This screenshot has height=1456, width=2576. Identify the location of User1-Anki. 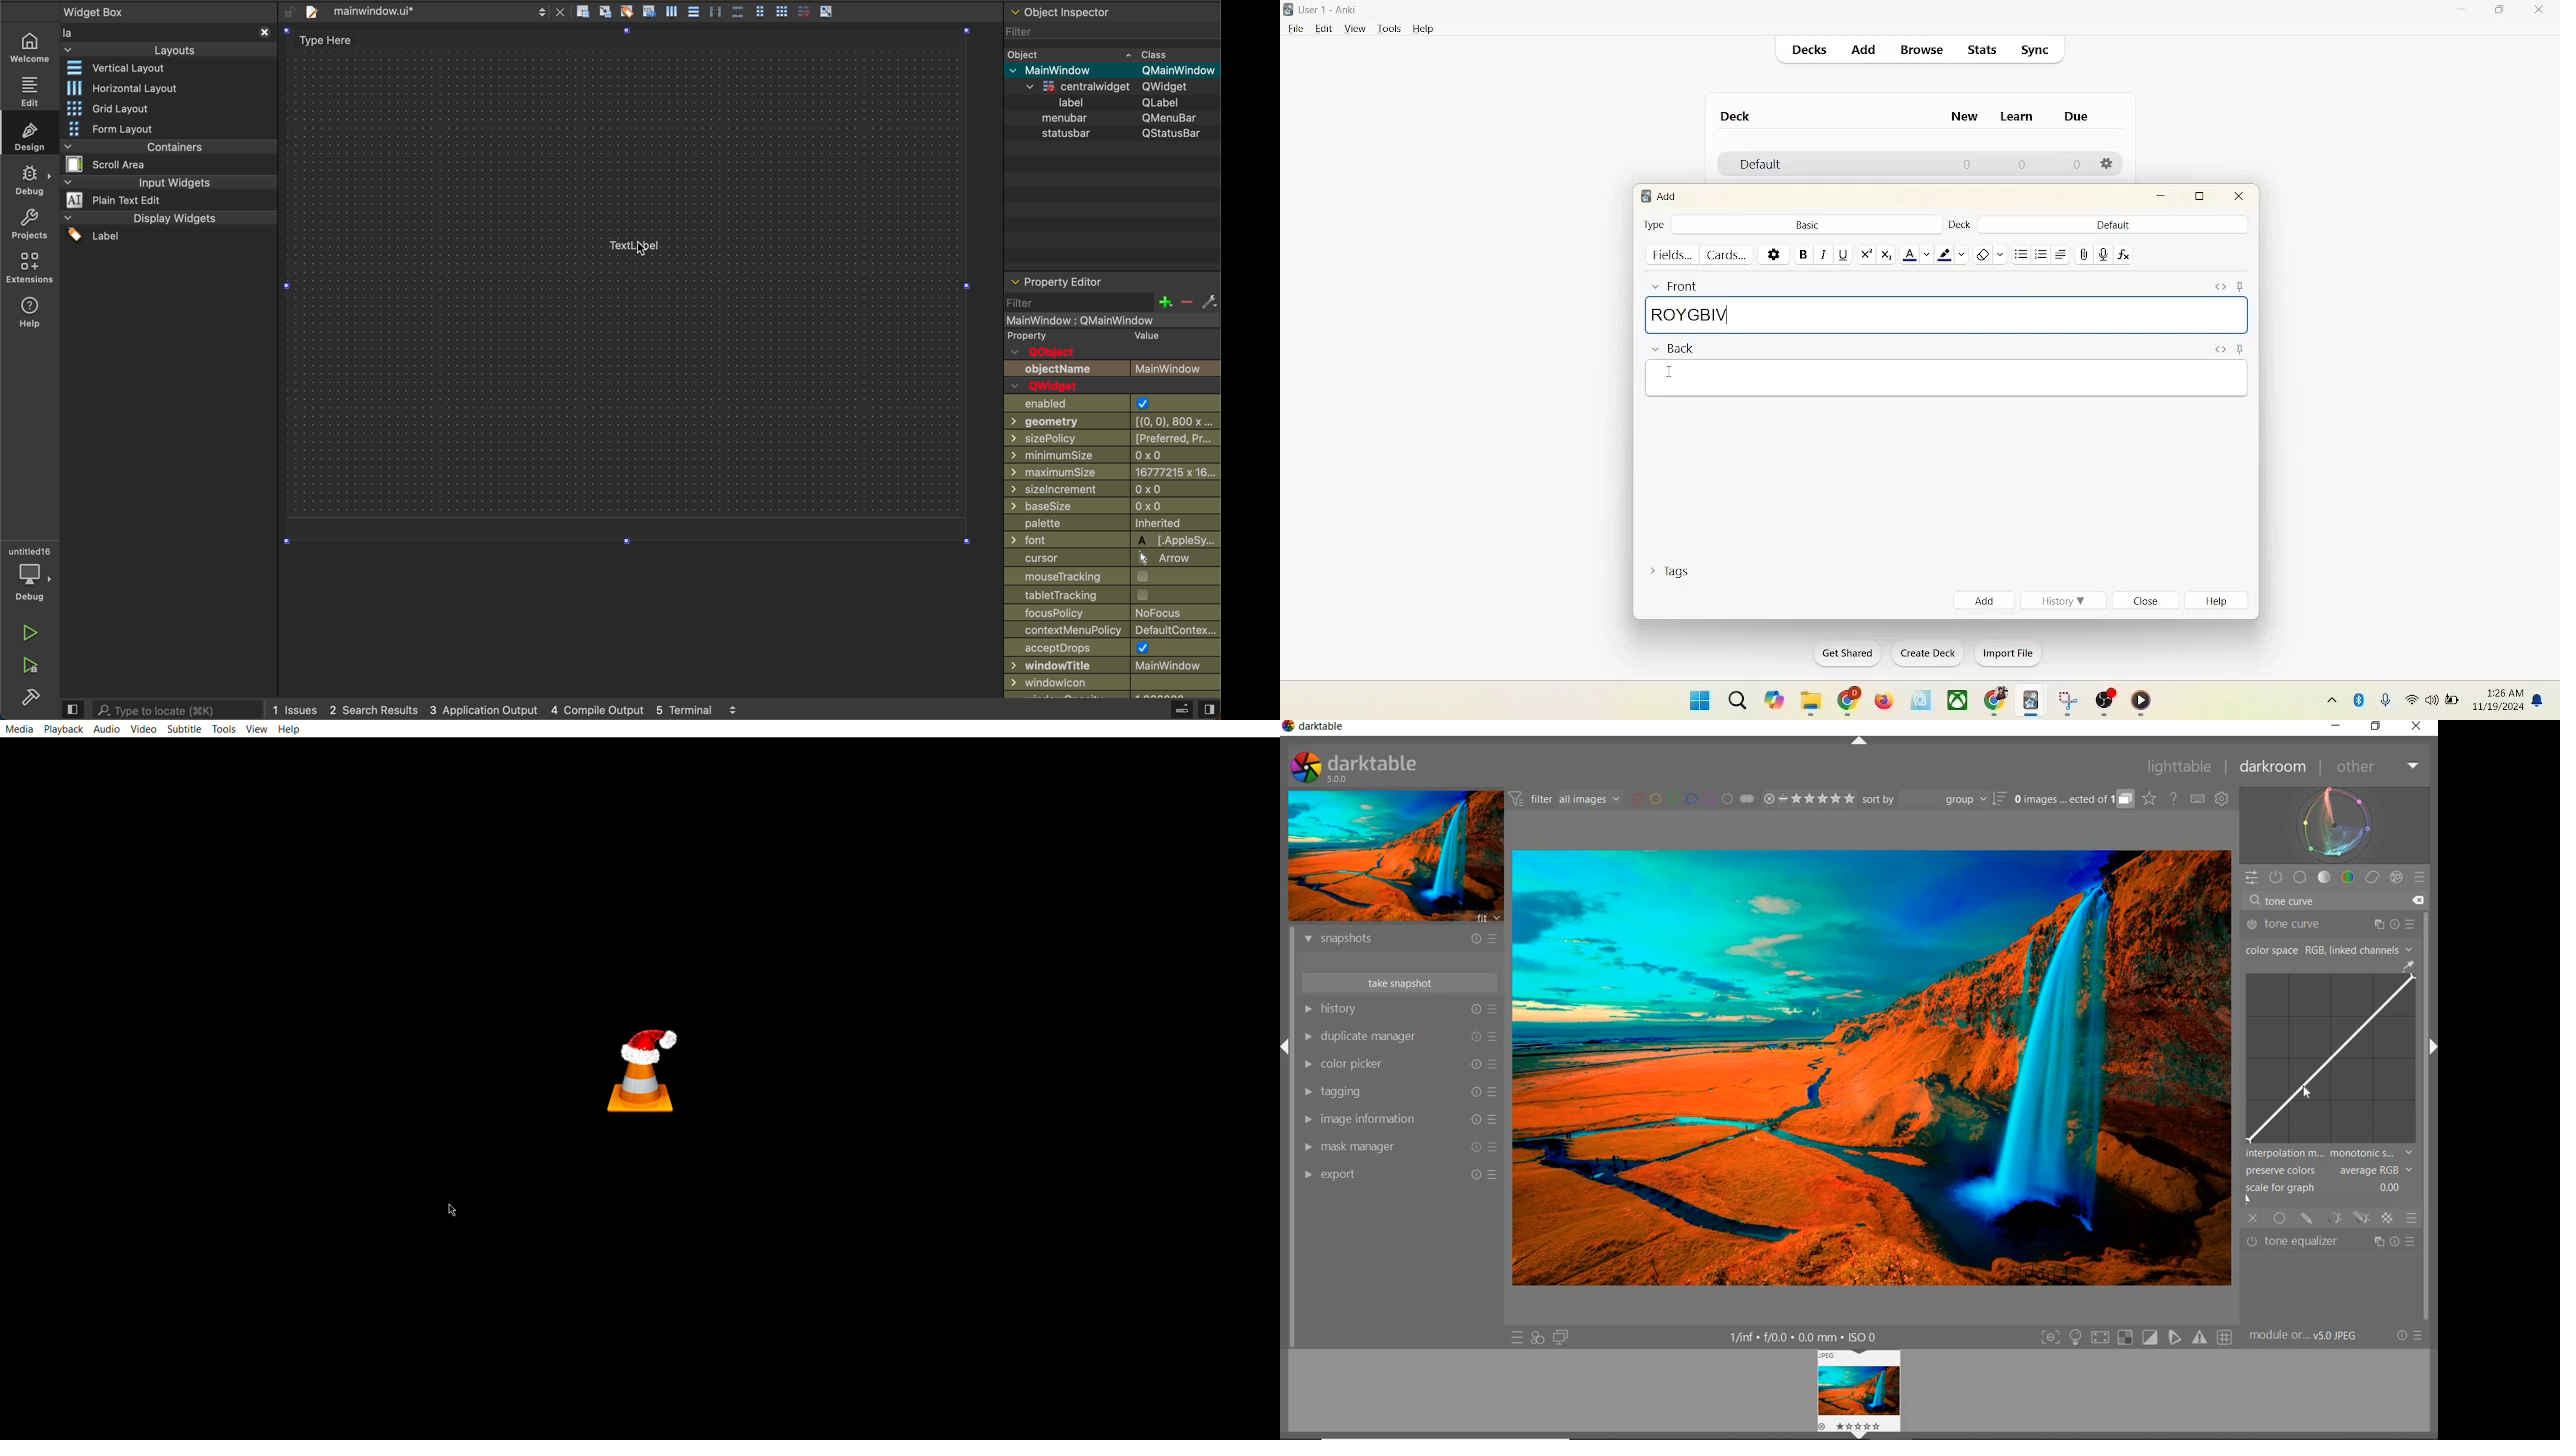
(1332, 10).